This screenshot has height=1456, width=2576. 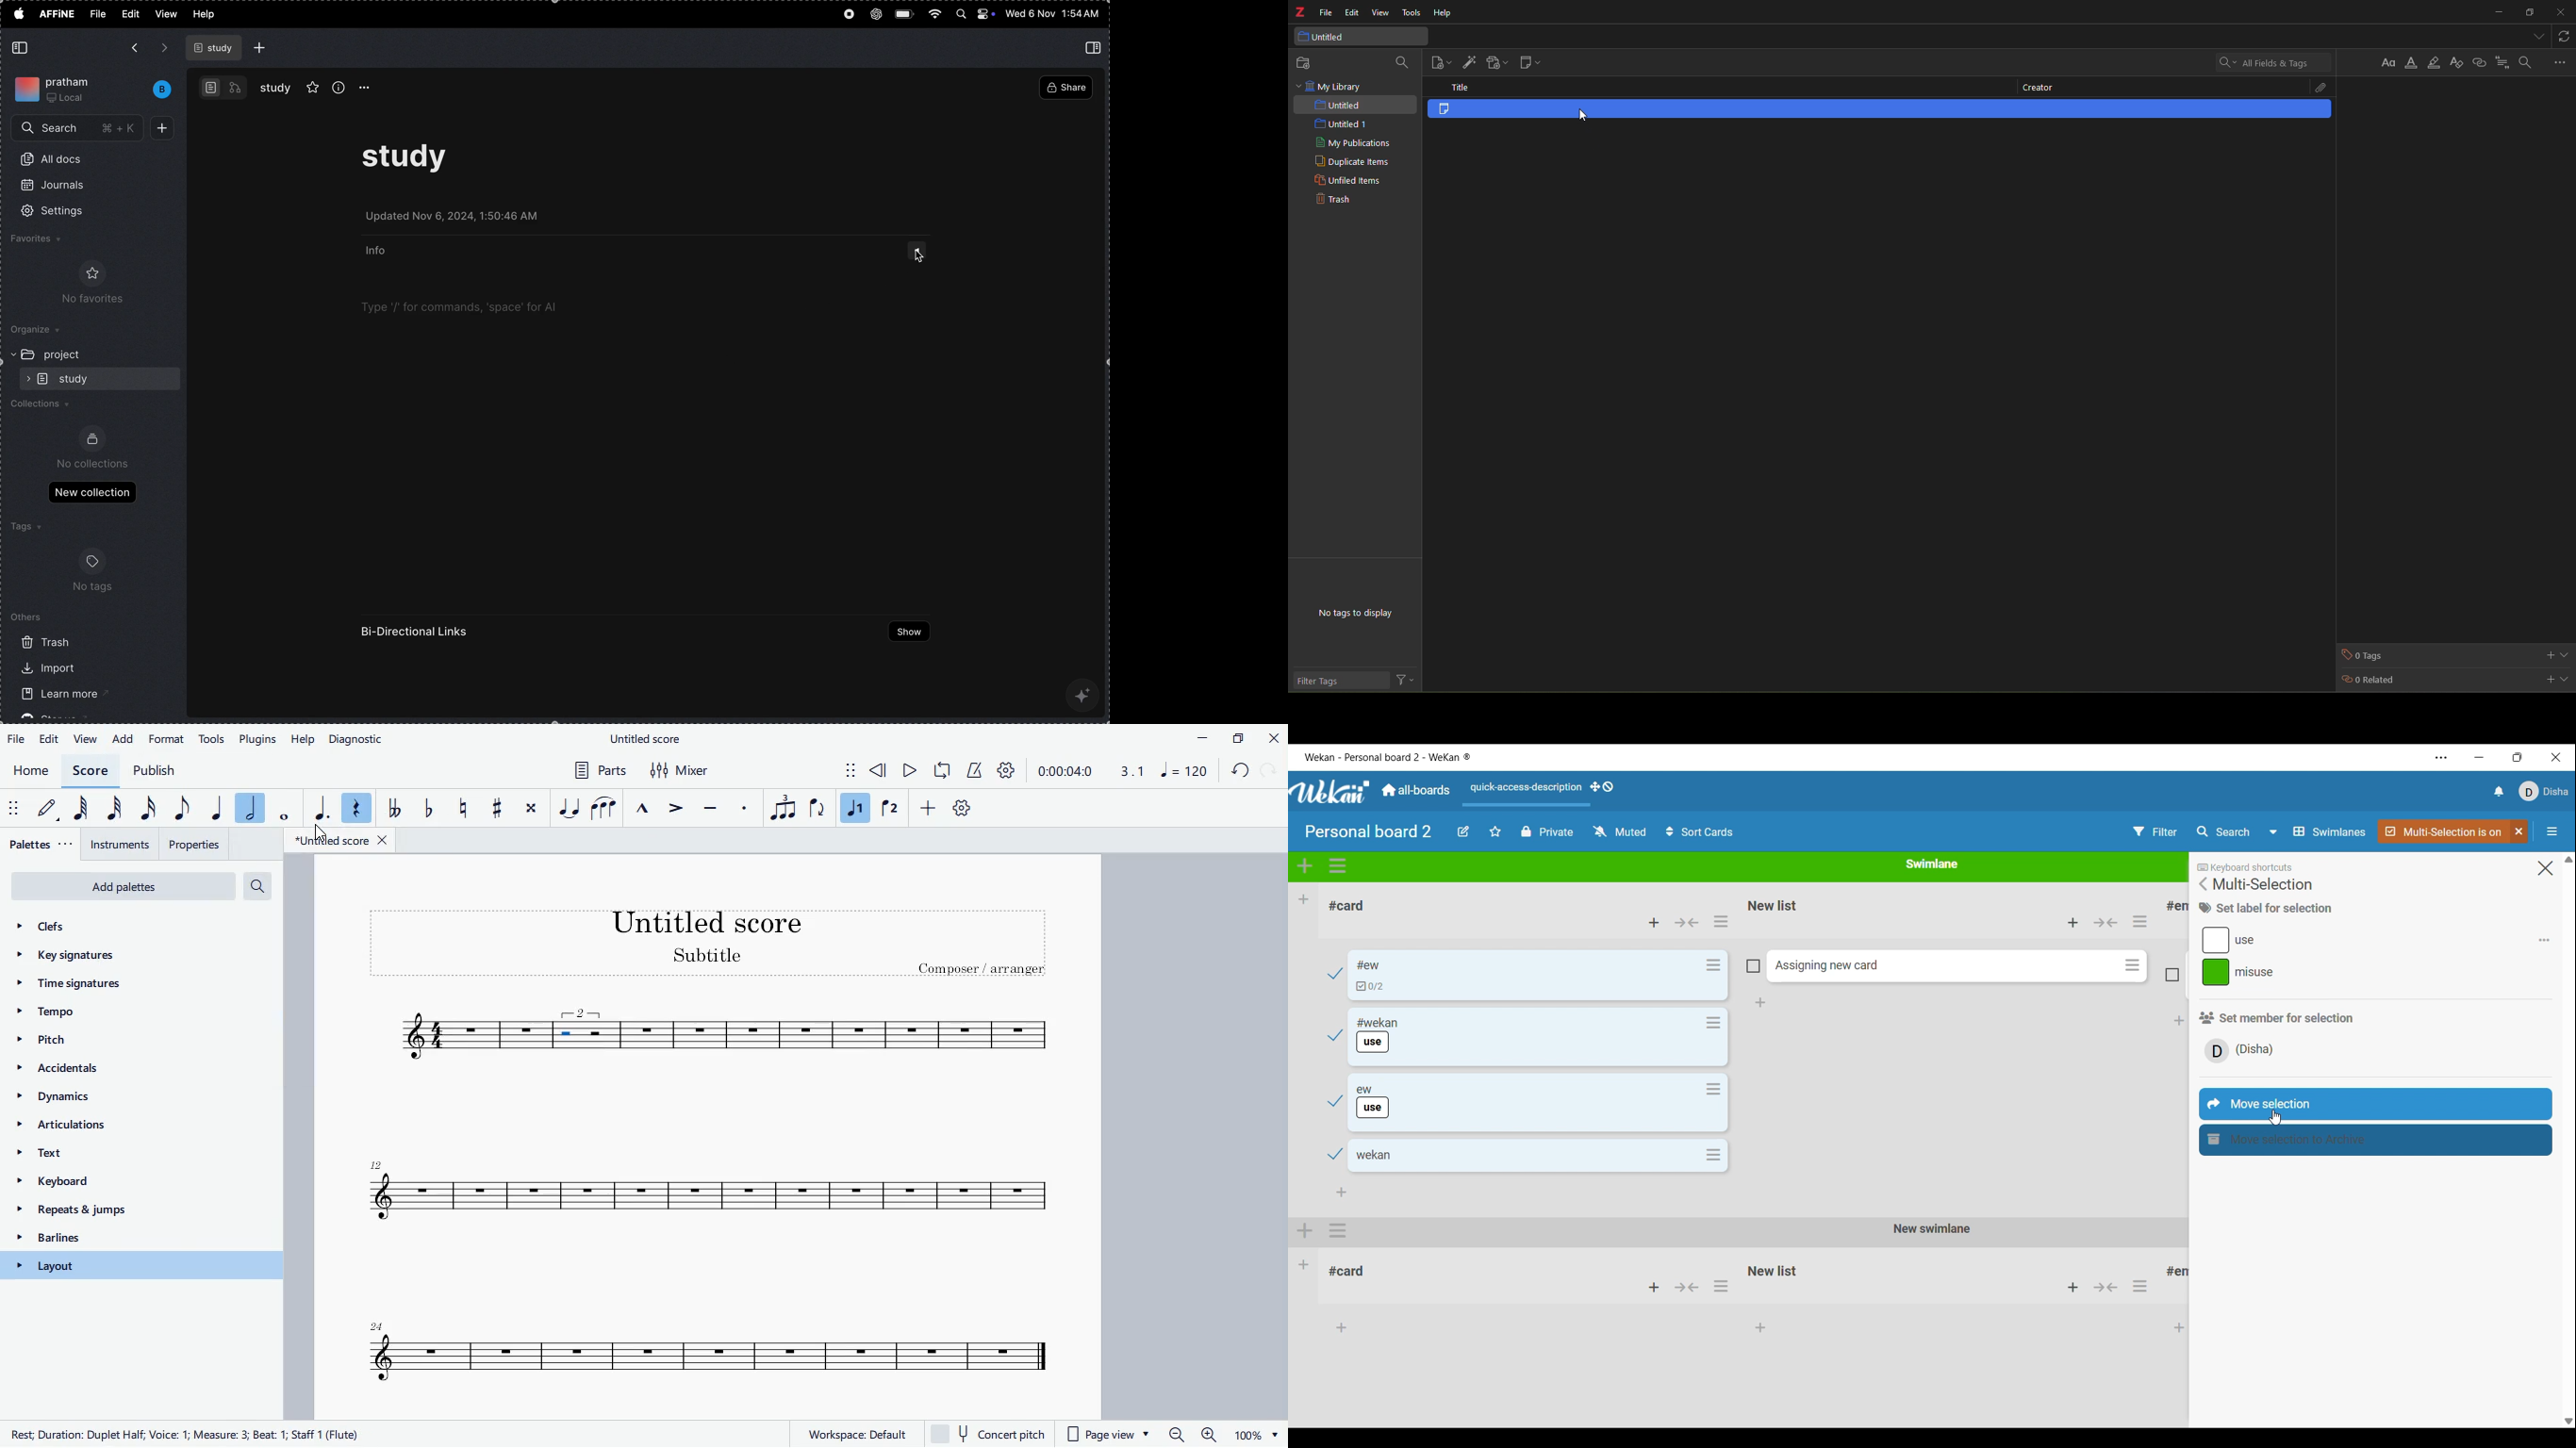 What do you see at coordinates (1379, 1101) in the screenshot?
I see `Card name and label` at bounding box center [1379, 1101].